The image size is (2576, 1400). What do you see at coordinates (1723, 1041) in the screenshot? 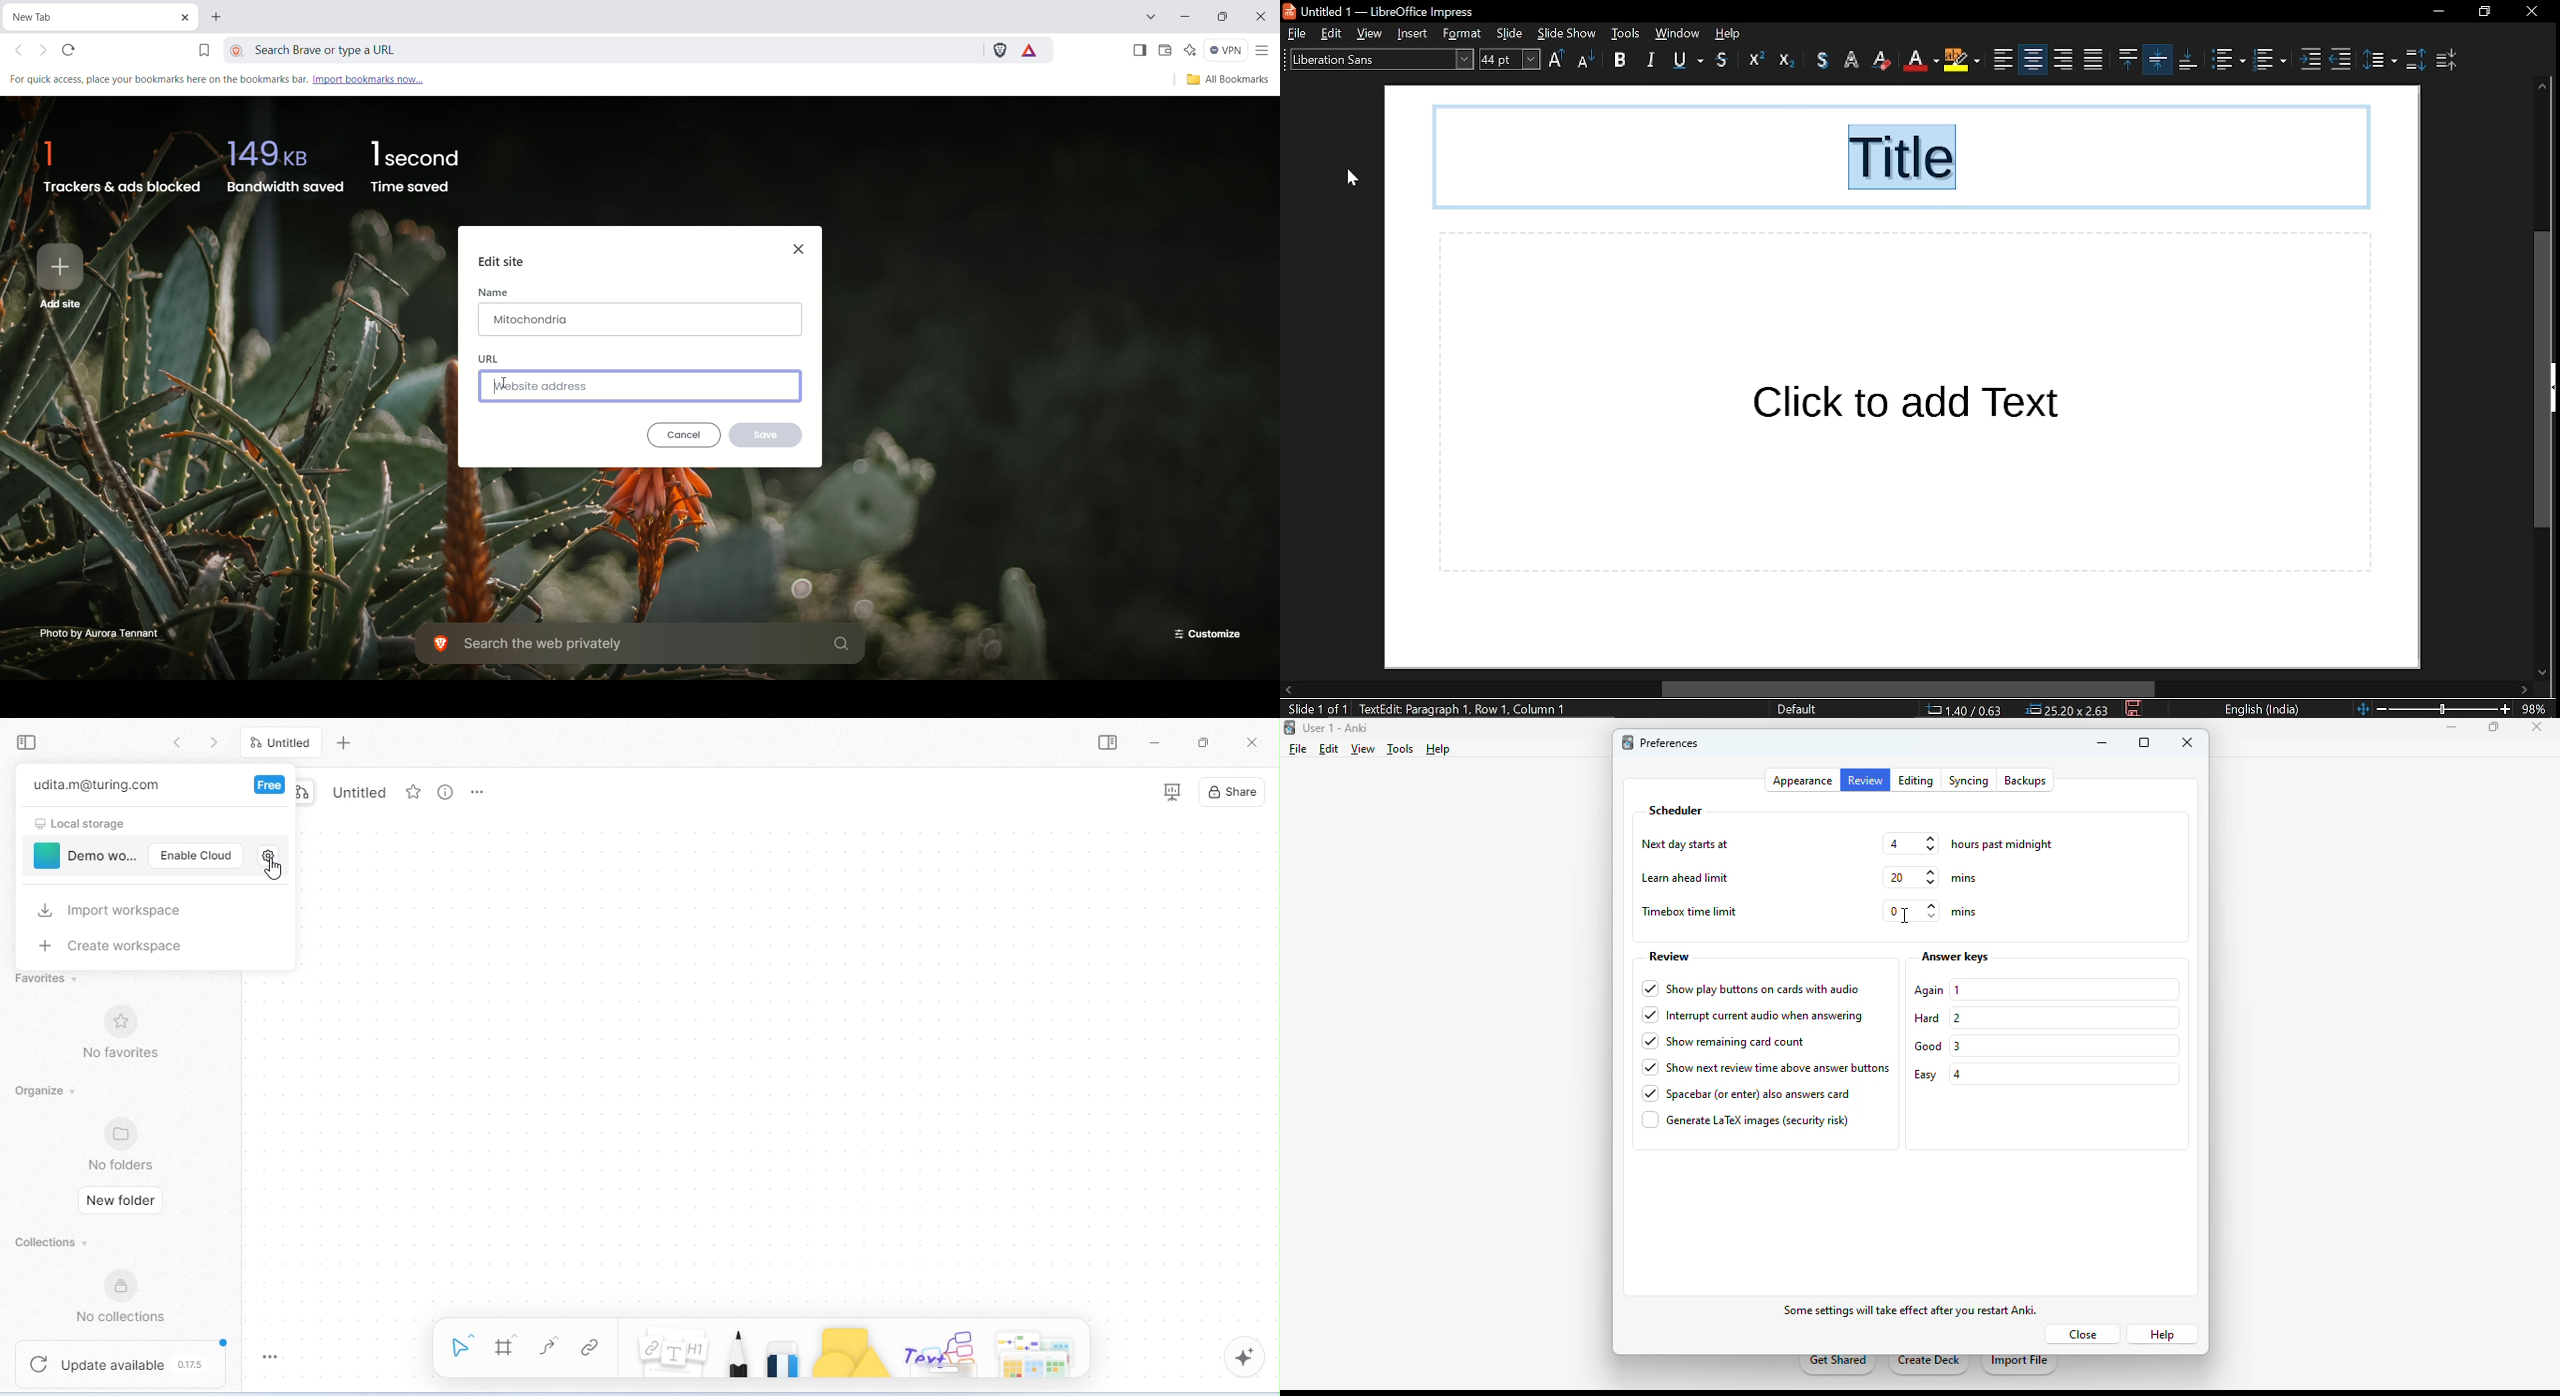
I see `show remaining card count` at bounding box center [1723, 1041].